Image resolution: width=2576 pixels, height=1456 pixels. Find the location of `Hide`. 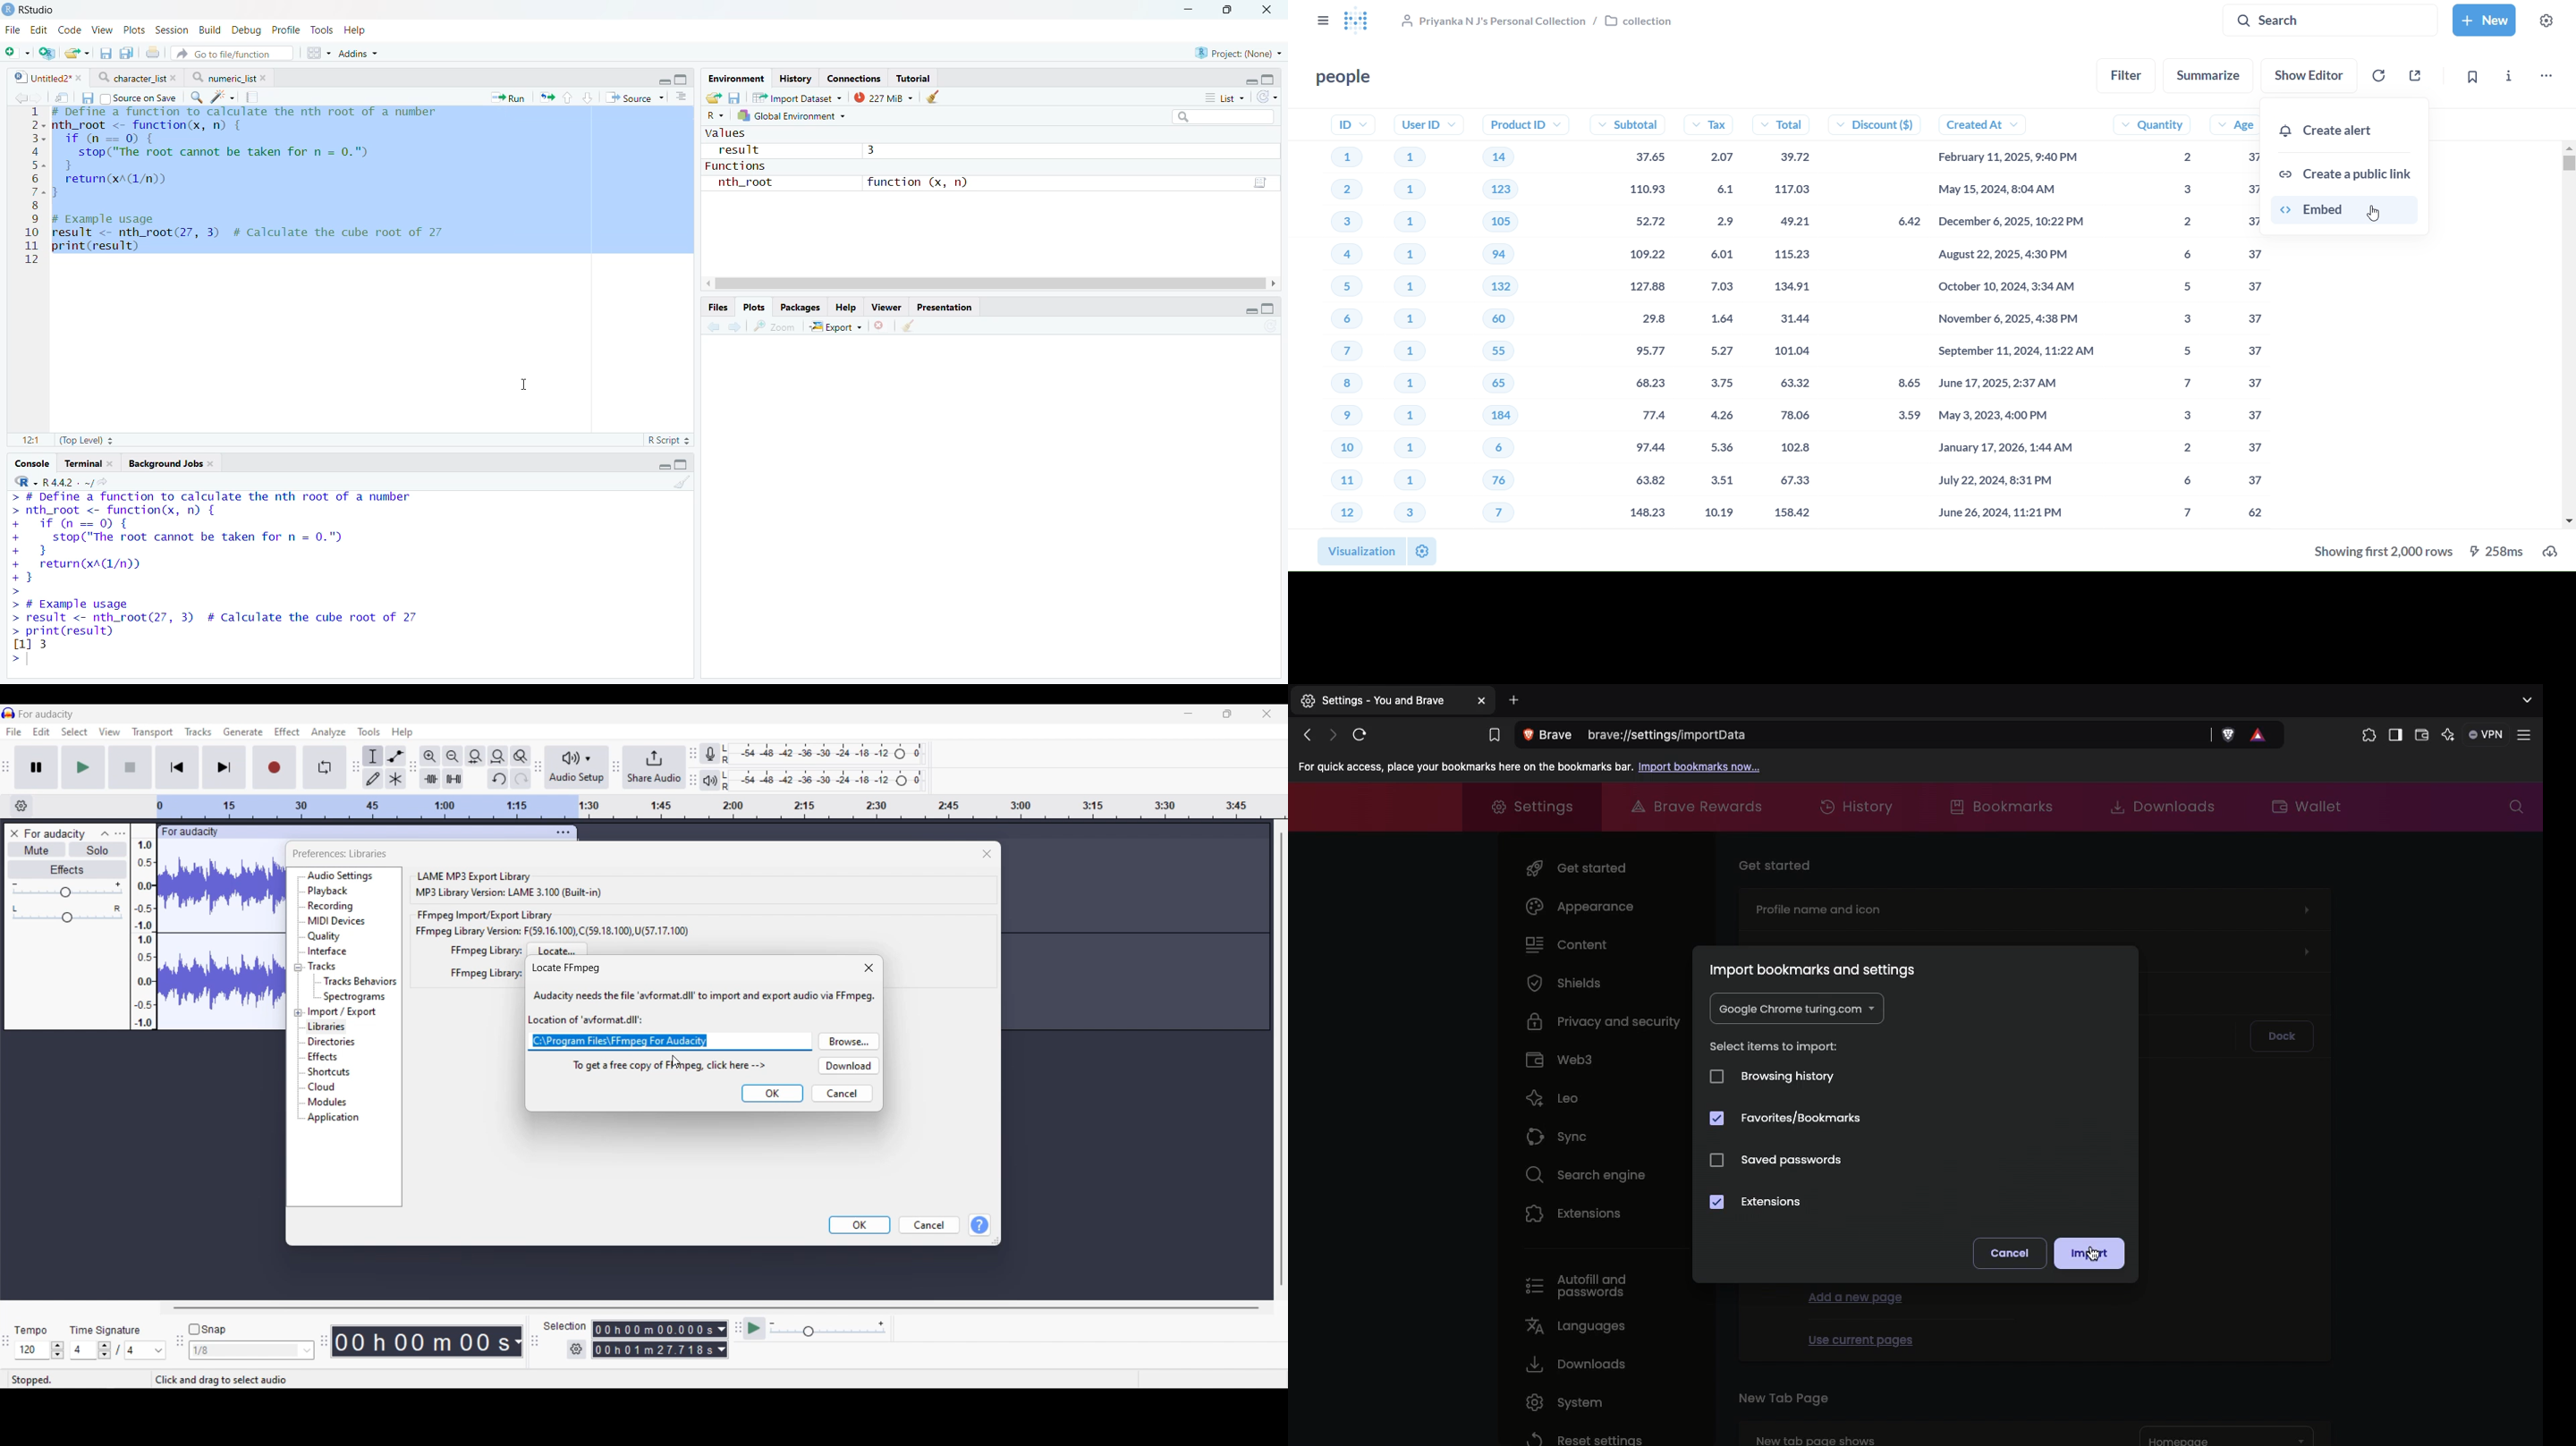

Hide is located at coordinates (1251, 309).